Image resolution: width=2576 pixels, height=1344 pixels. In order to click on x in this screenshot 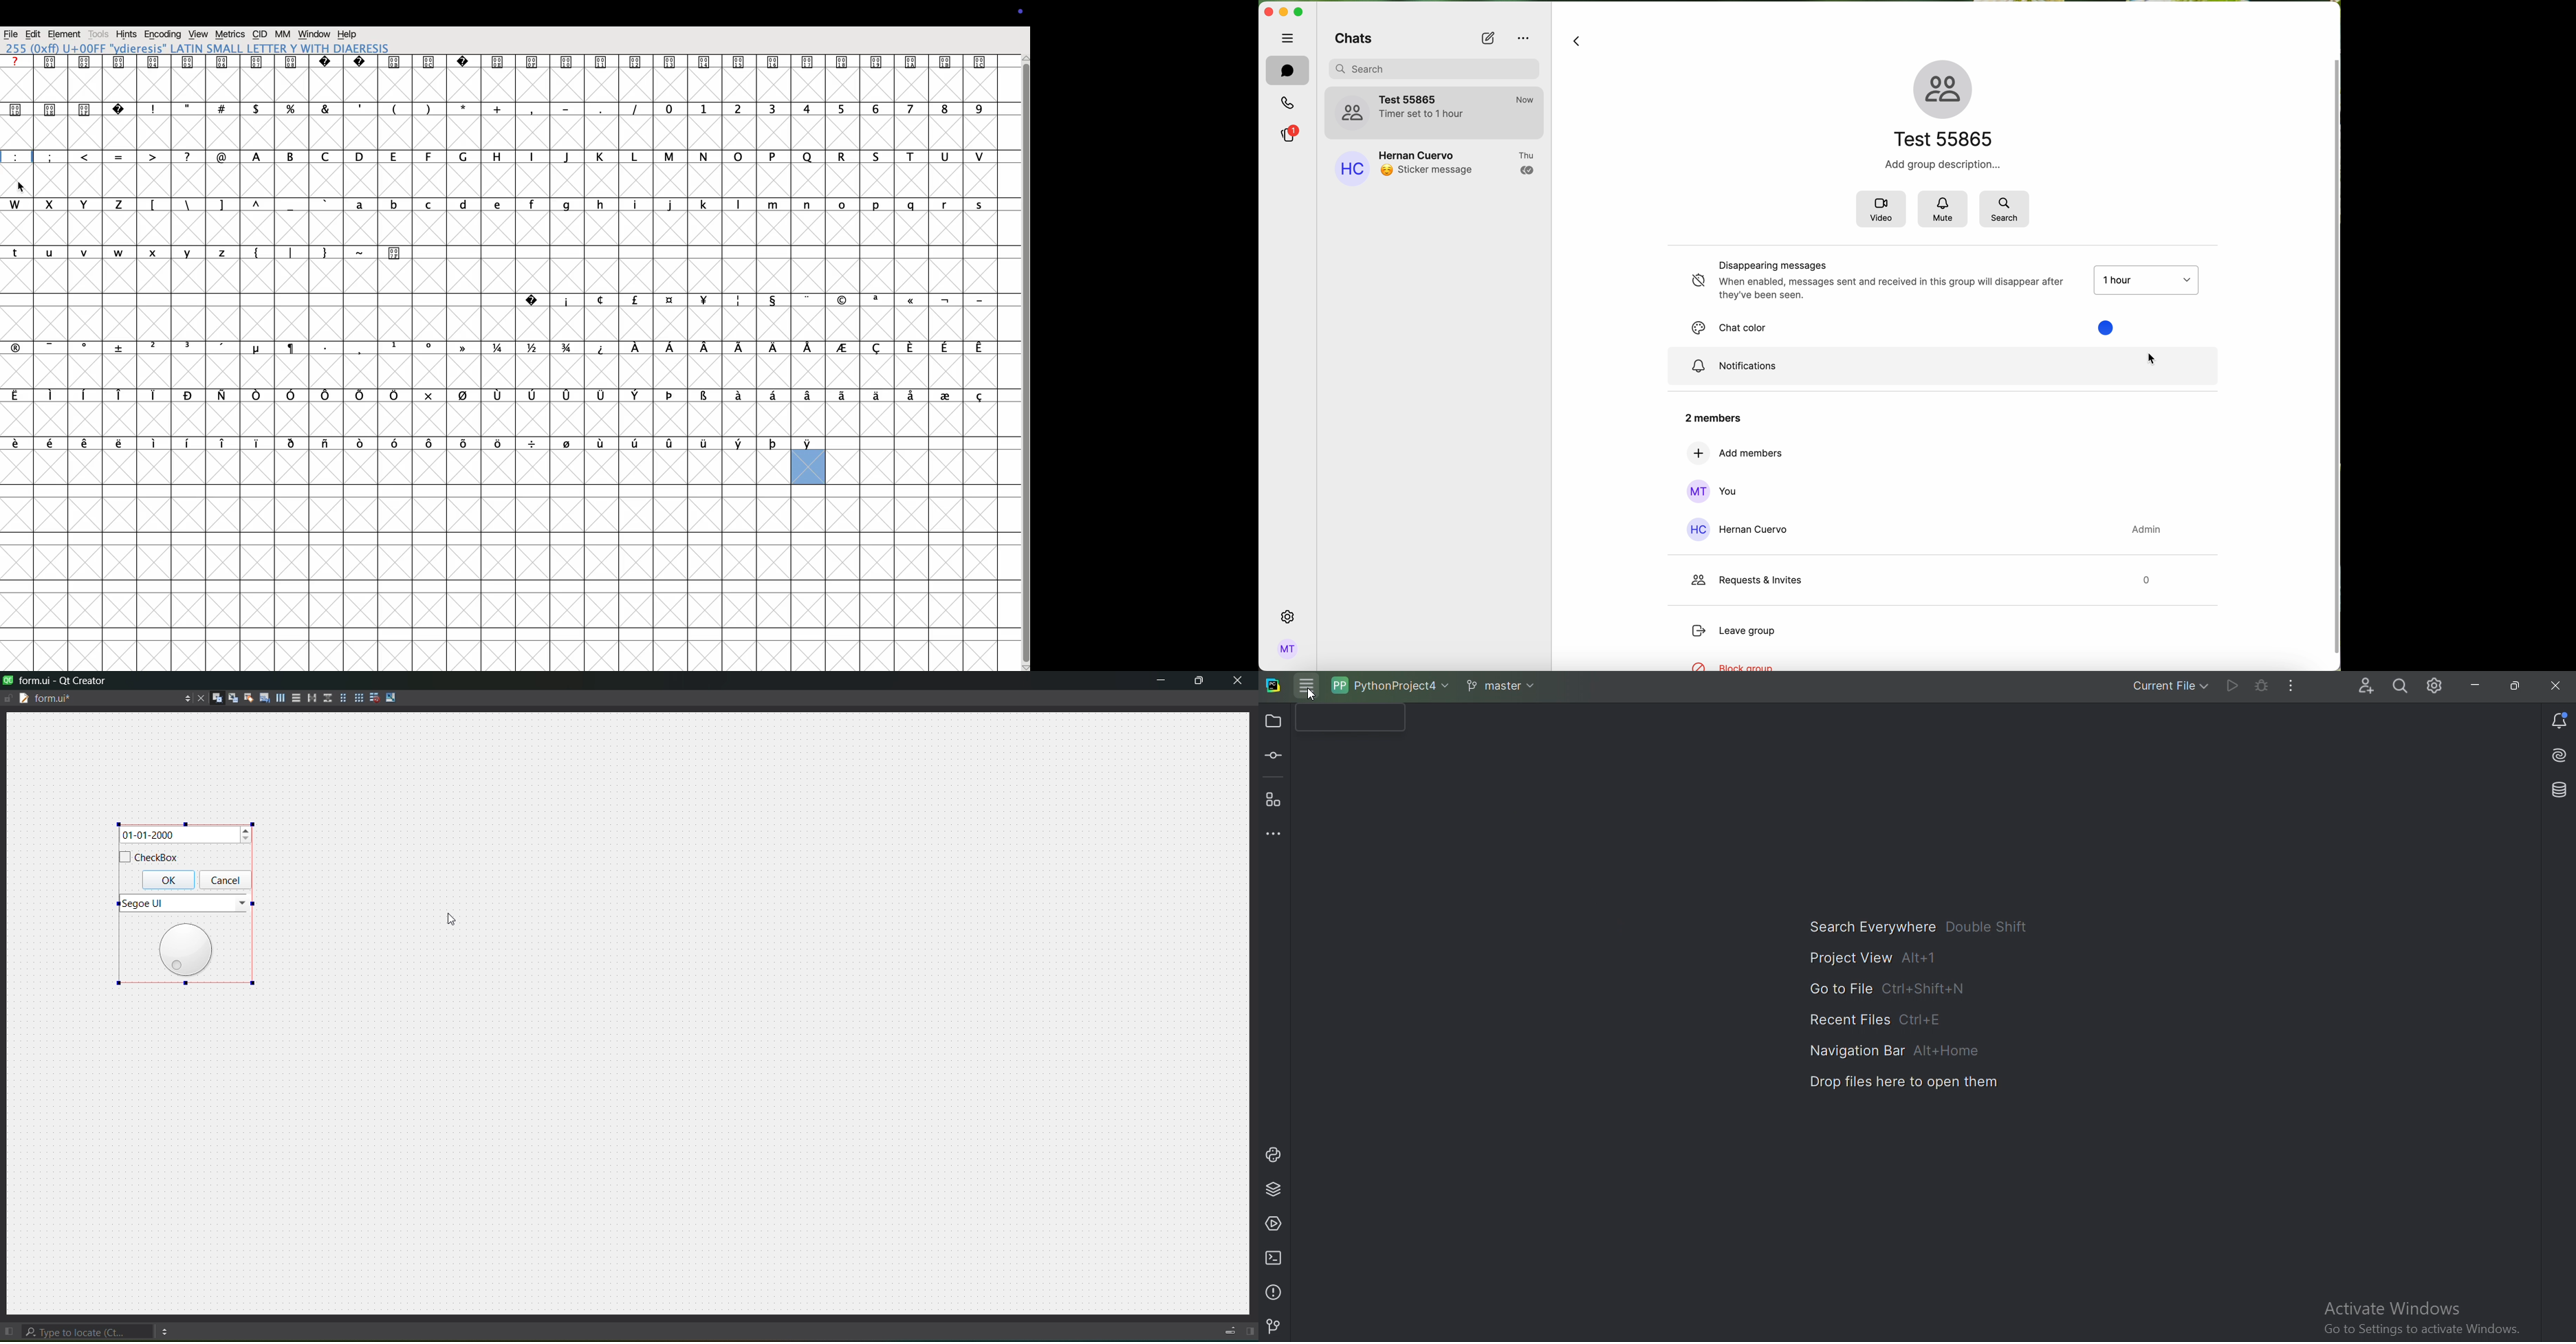, I will do `click(155, 268)`.